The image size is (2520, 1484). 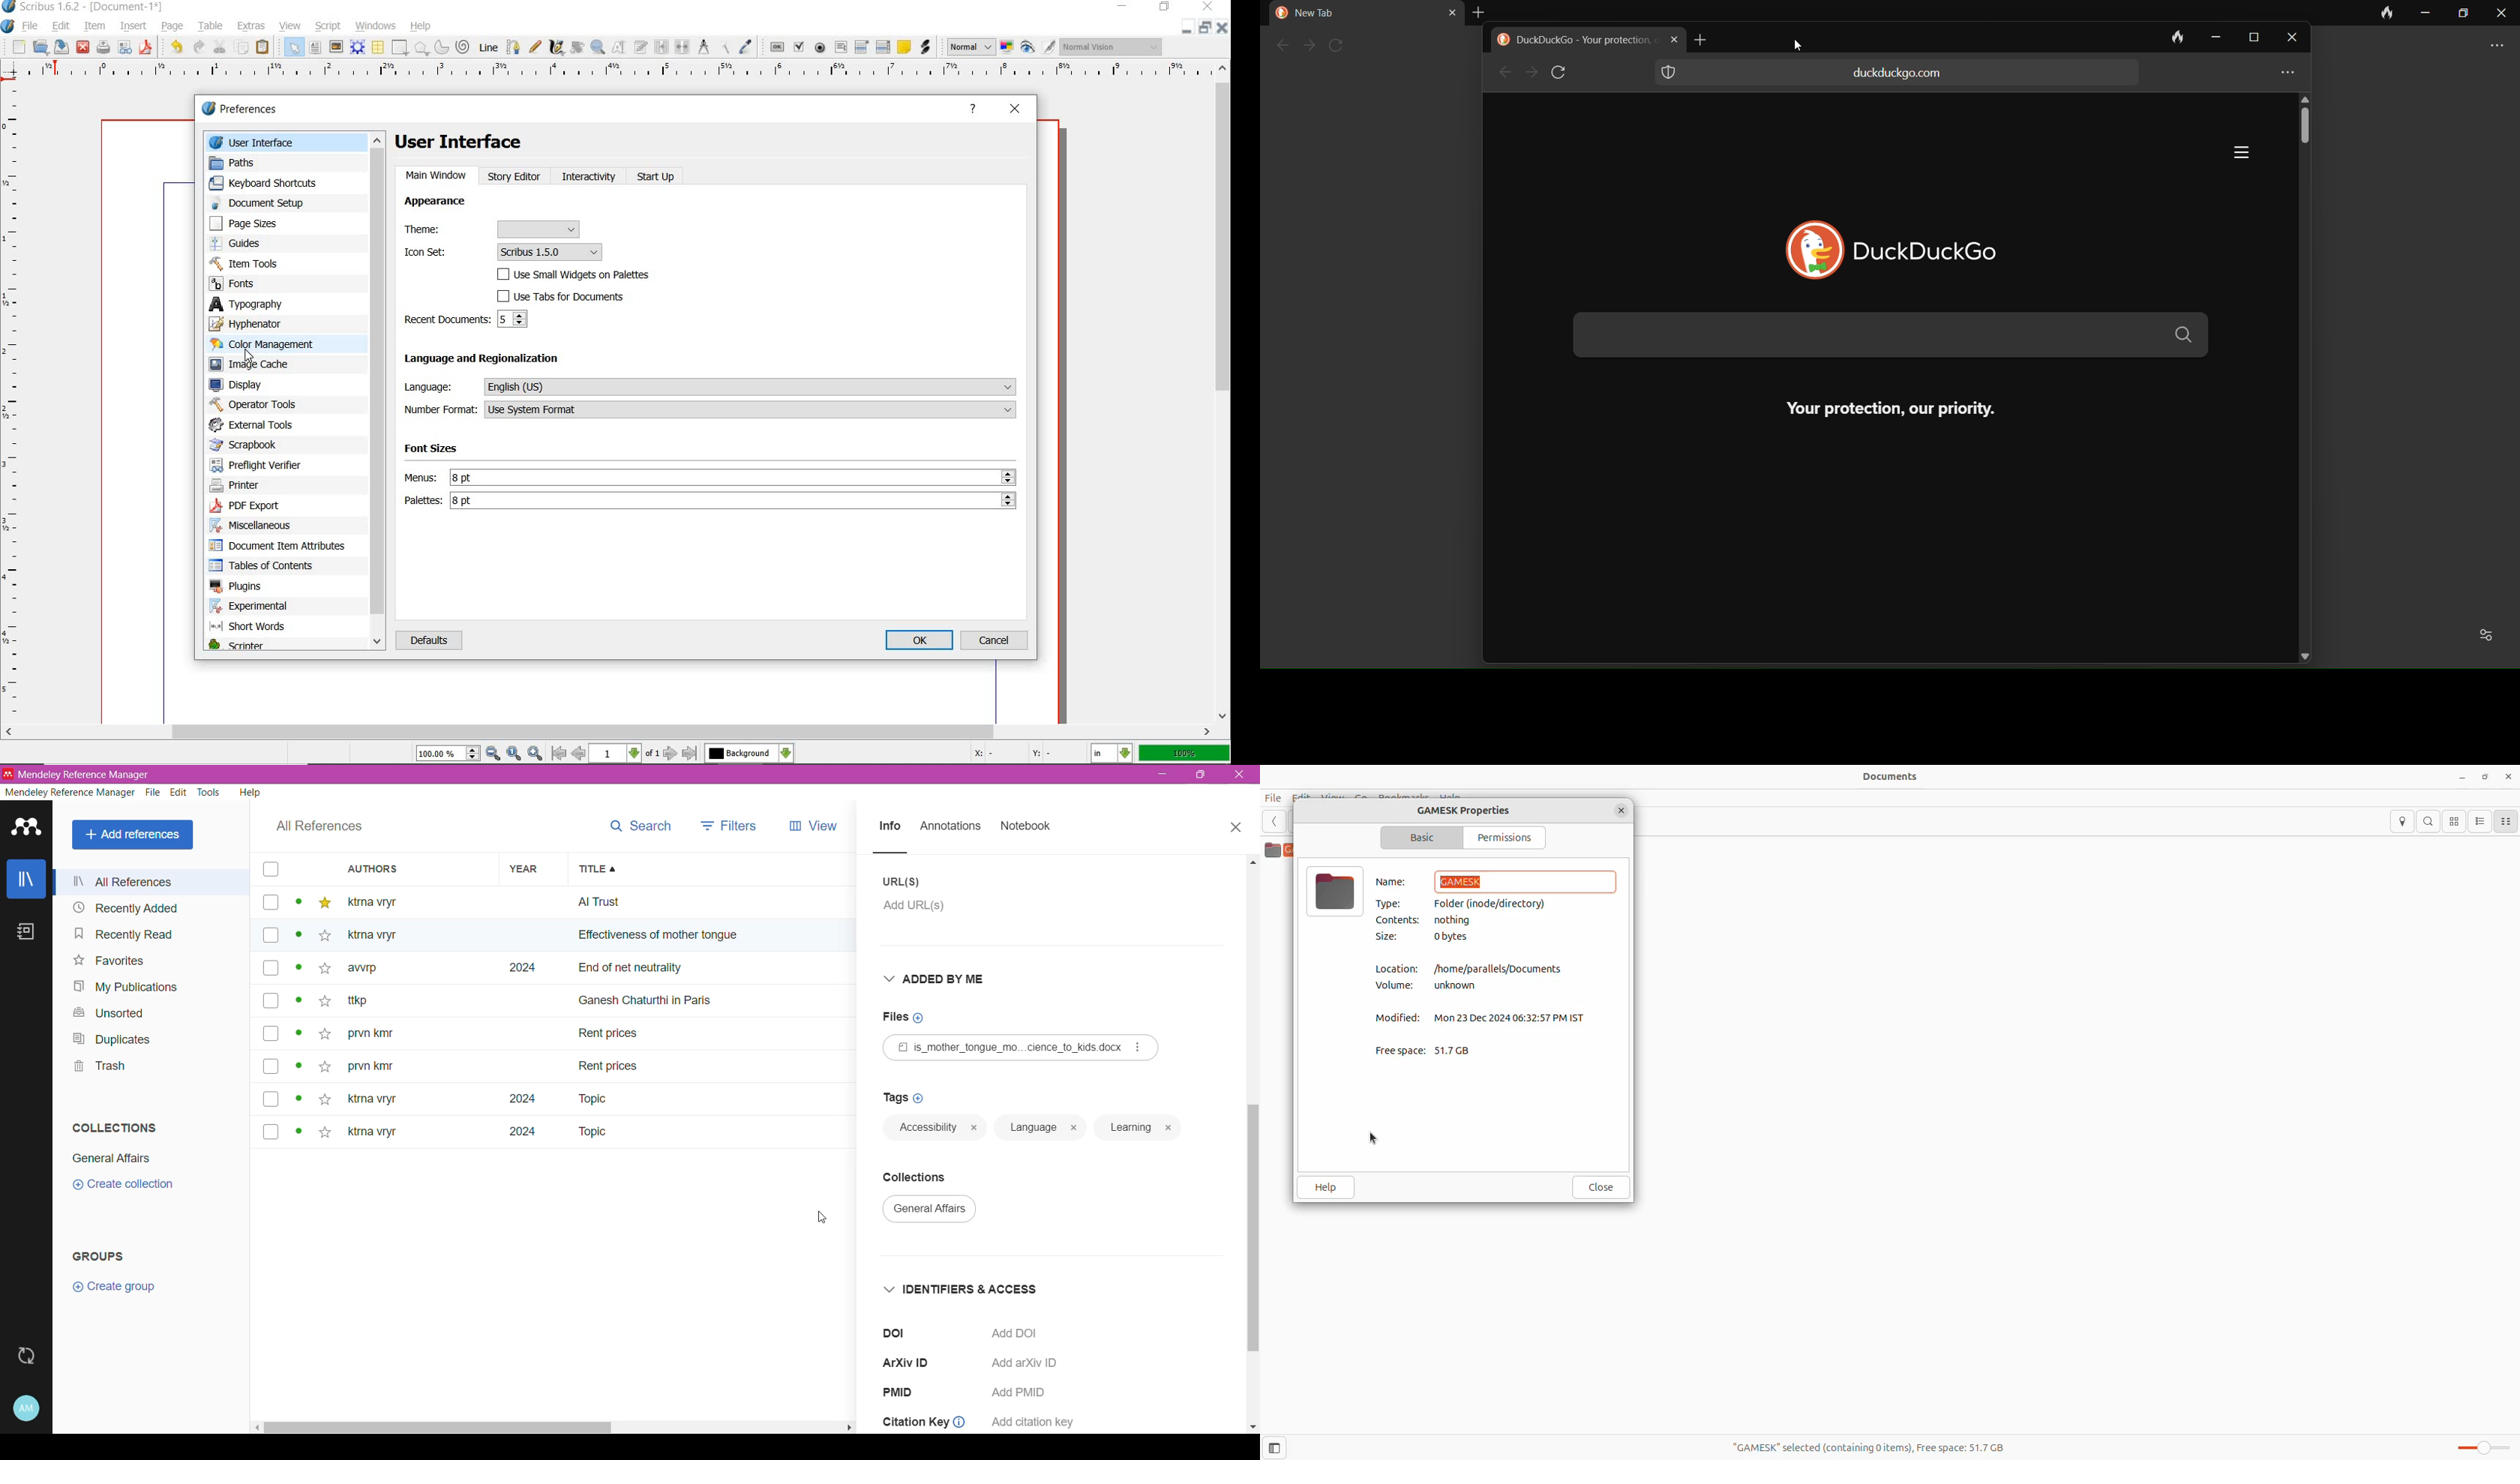 What do you see at coordinates (1012, 755) in the screenshot?
I see `coordinates` at bounding box center [1012, 755].